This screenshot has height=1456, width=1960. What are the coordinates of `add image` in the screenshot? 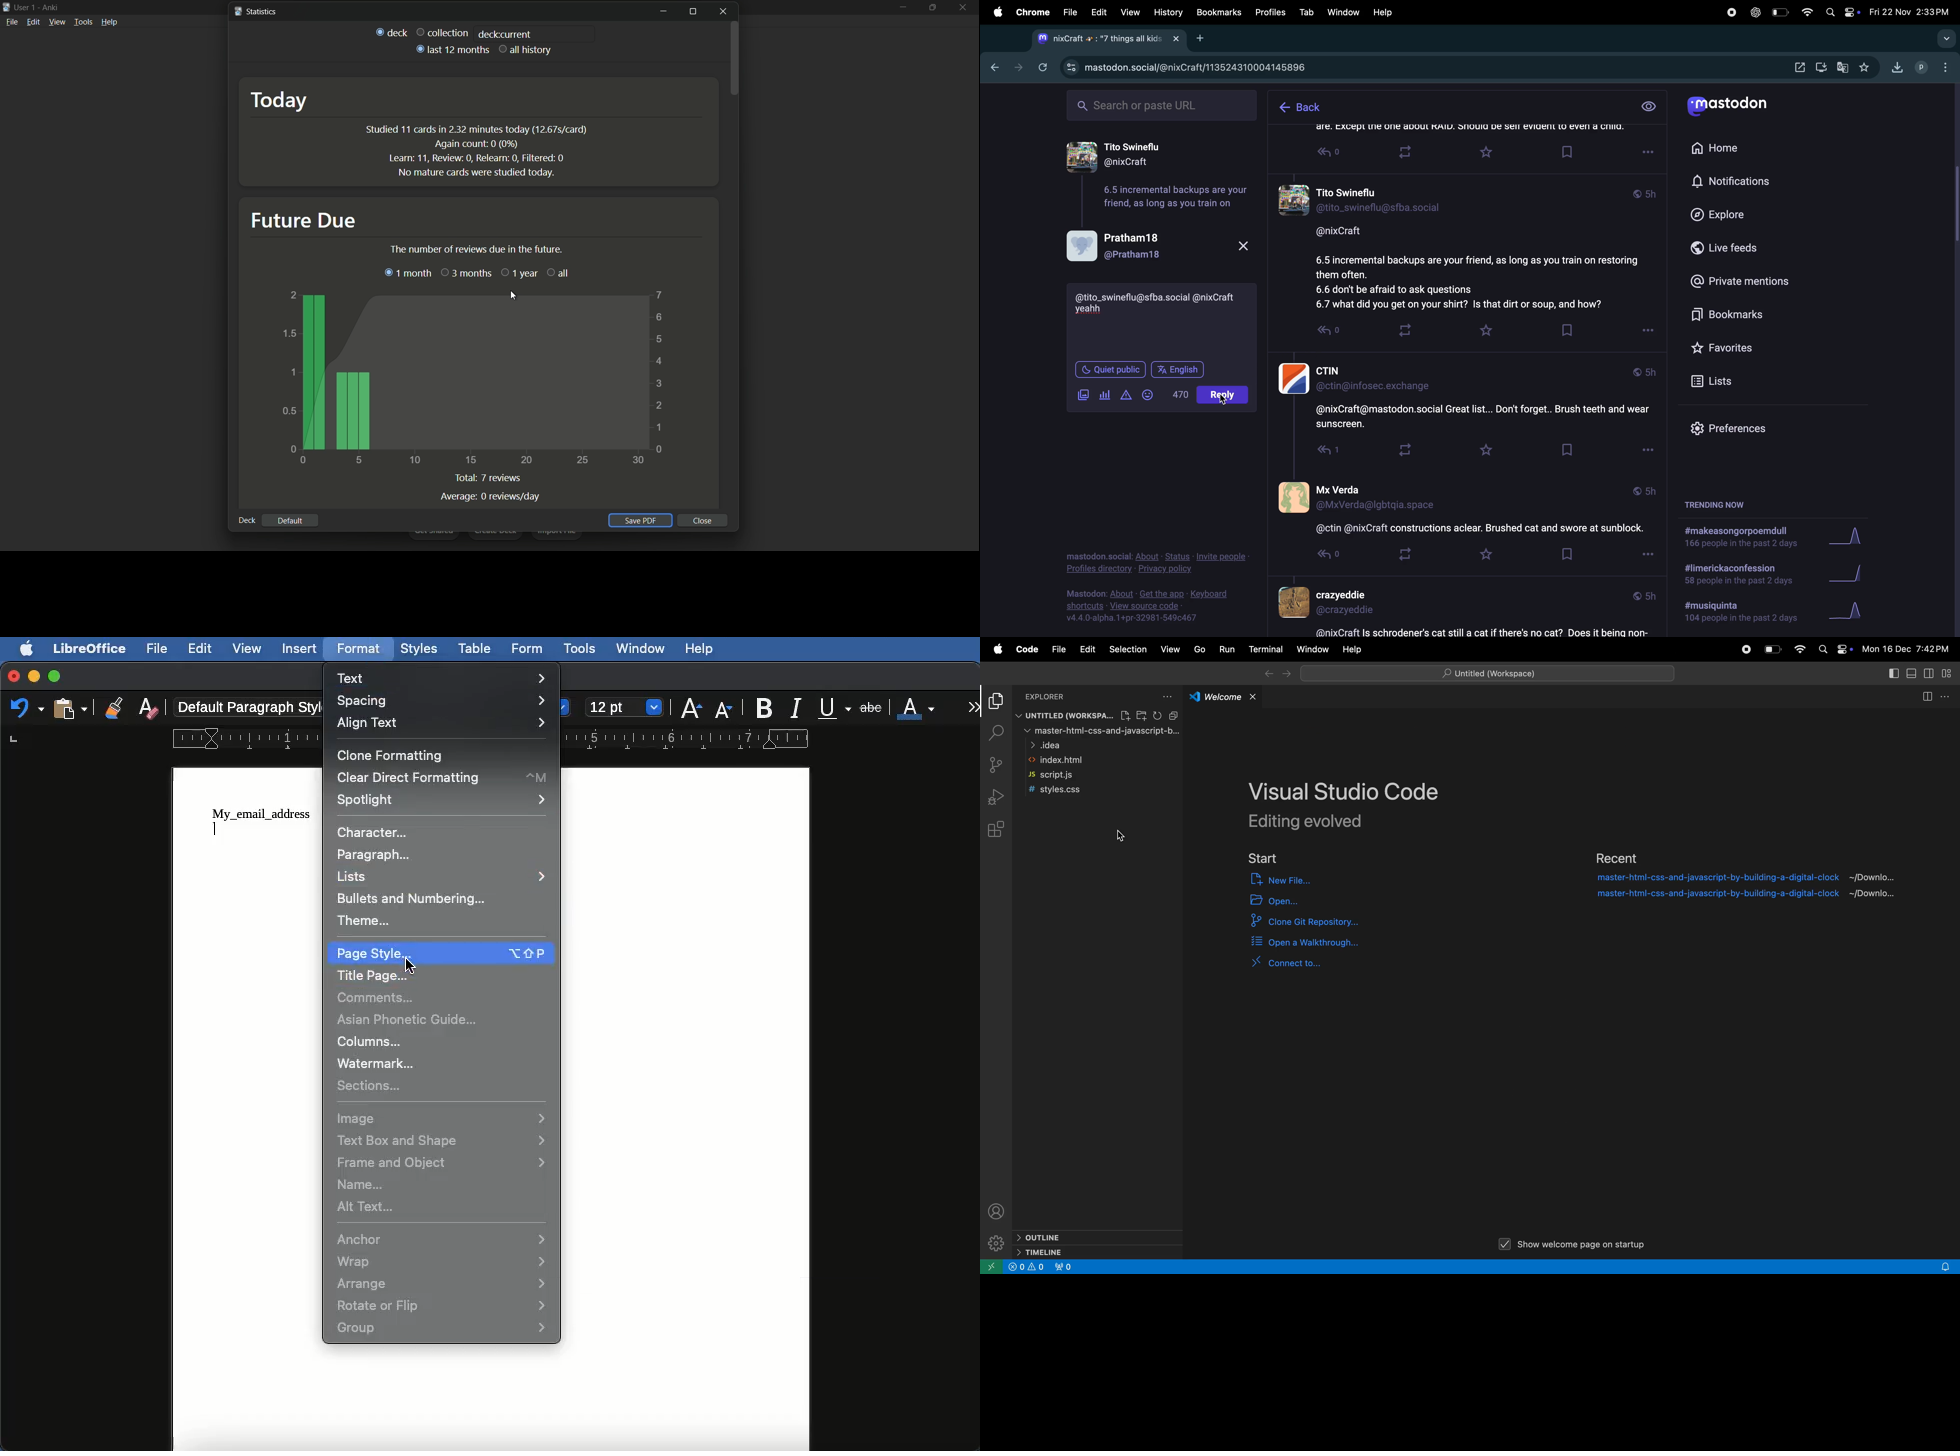 It's located at (1082, 396).